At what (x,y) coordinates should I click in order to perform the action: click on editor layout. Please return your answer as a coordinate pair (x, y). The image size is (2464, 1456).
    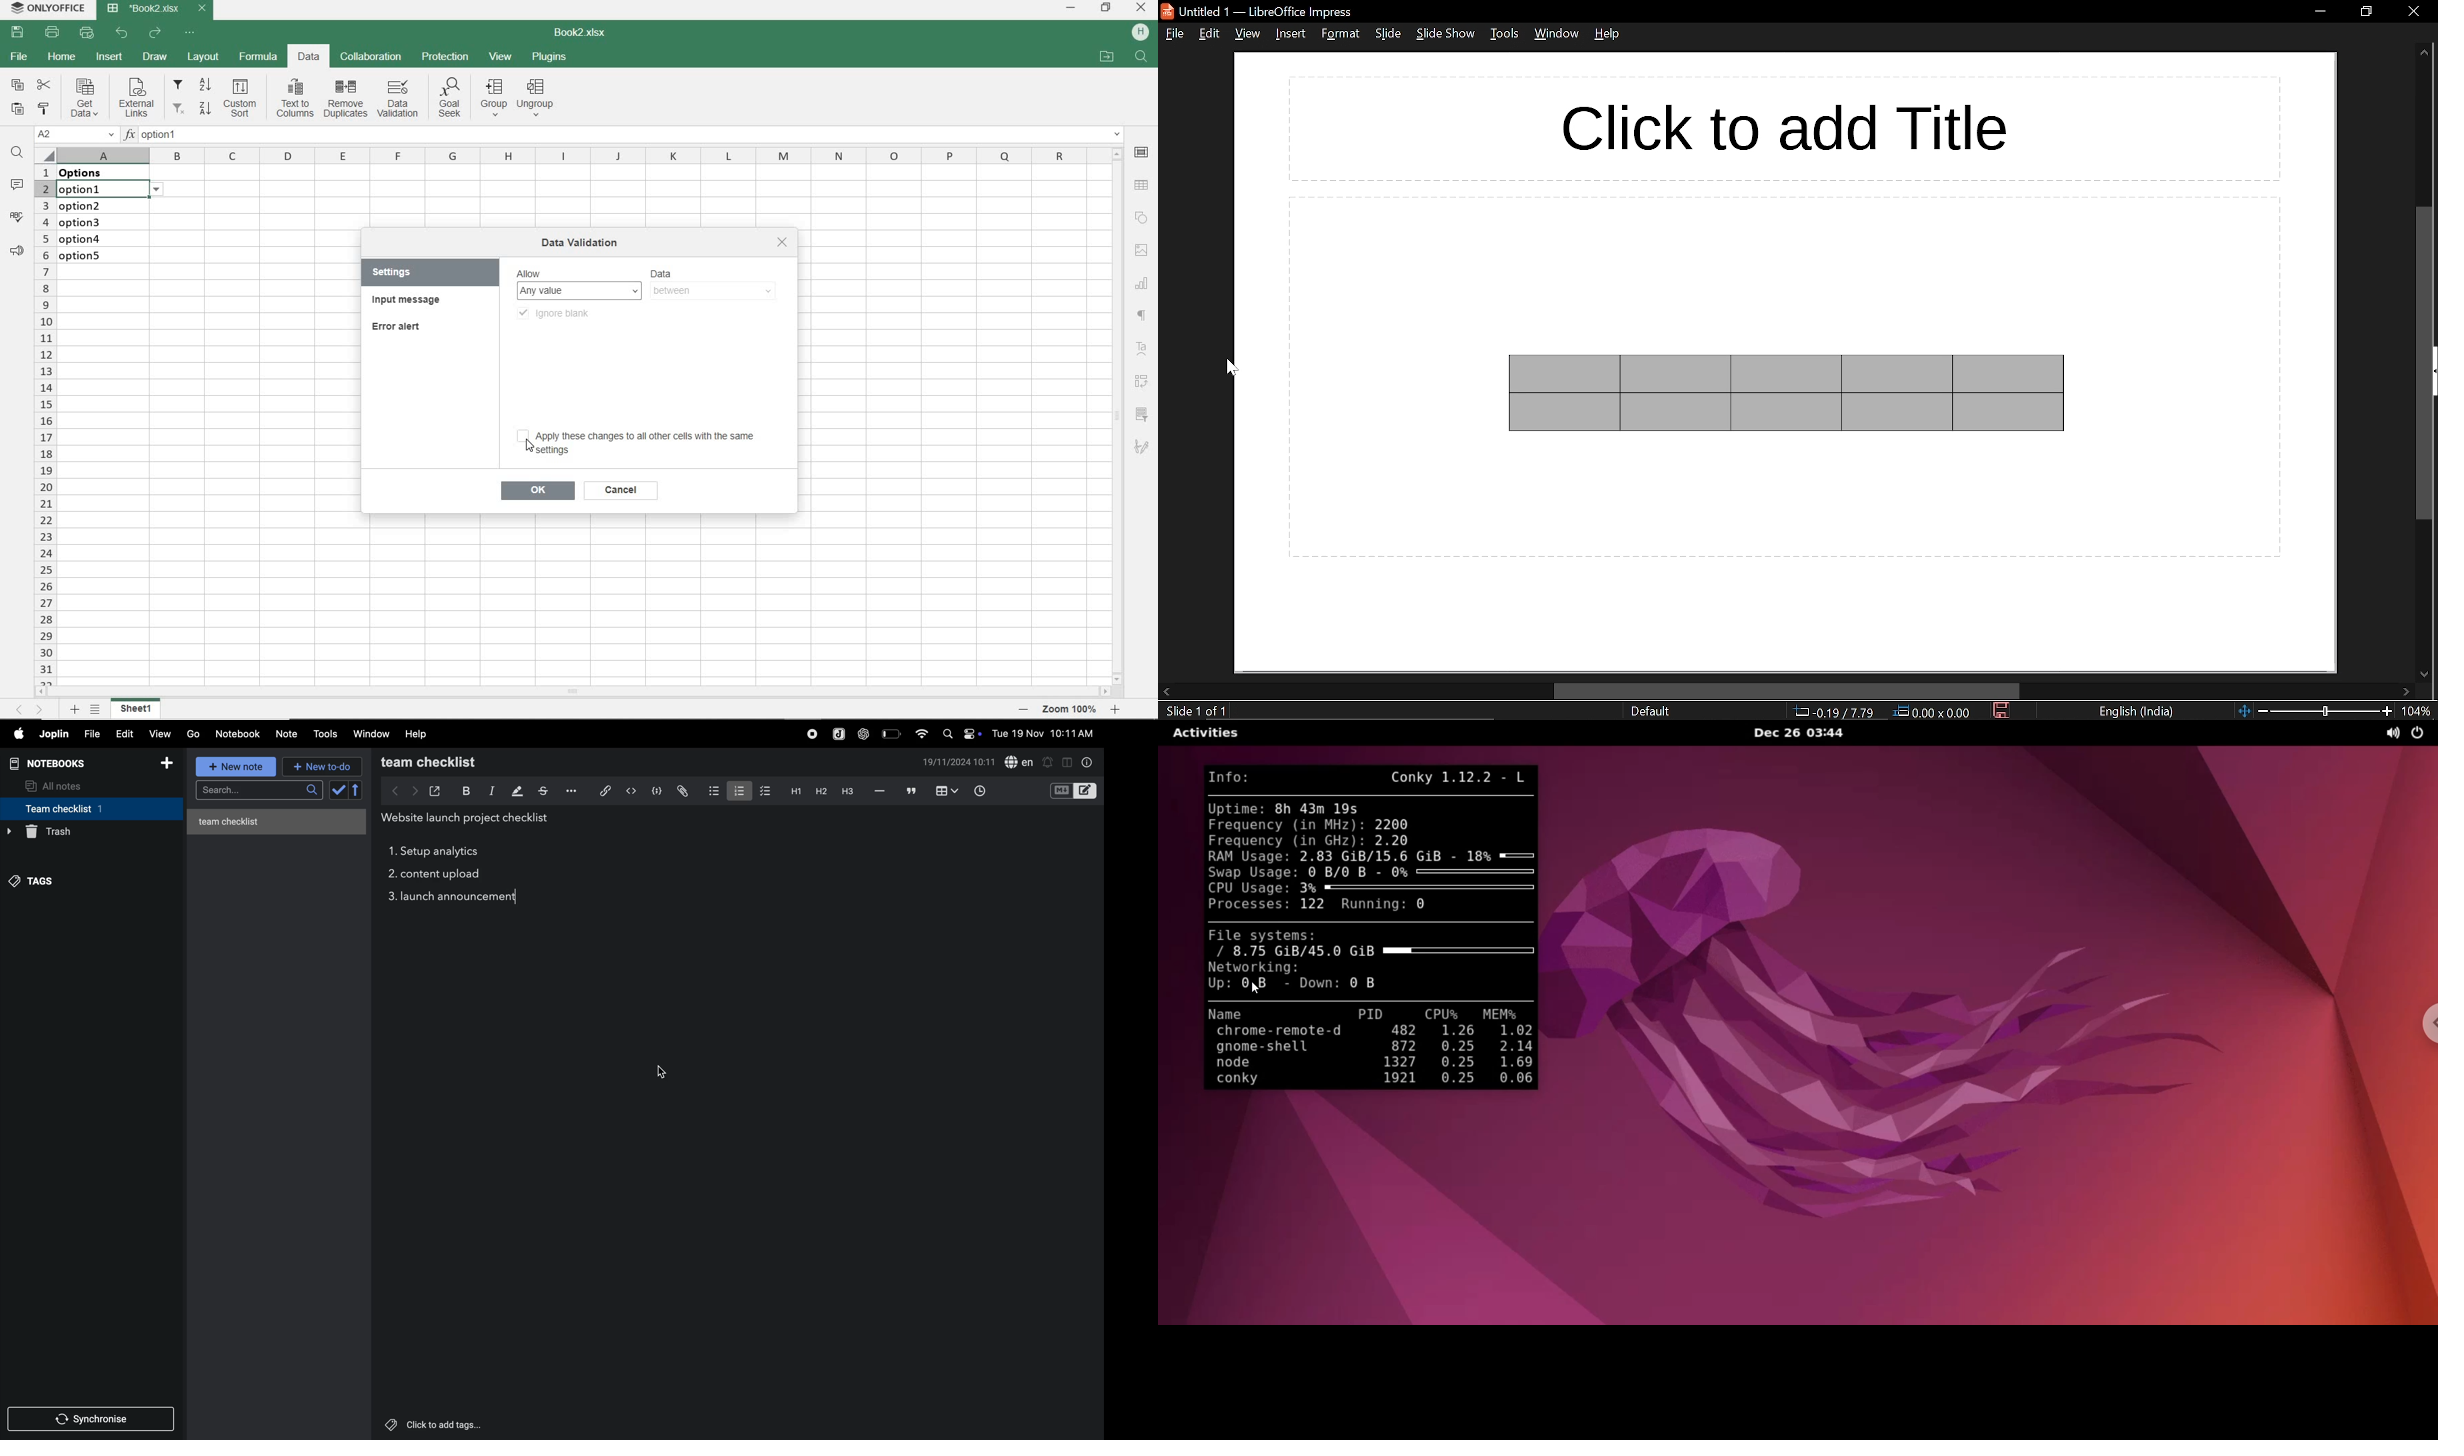
    Looking at the image, I should click on (1086, 790).